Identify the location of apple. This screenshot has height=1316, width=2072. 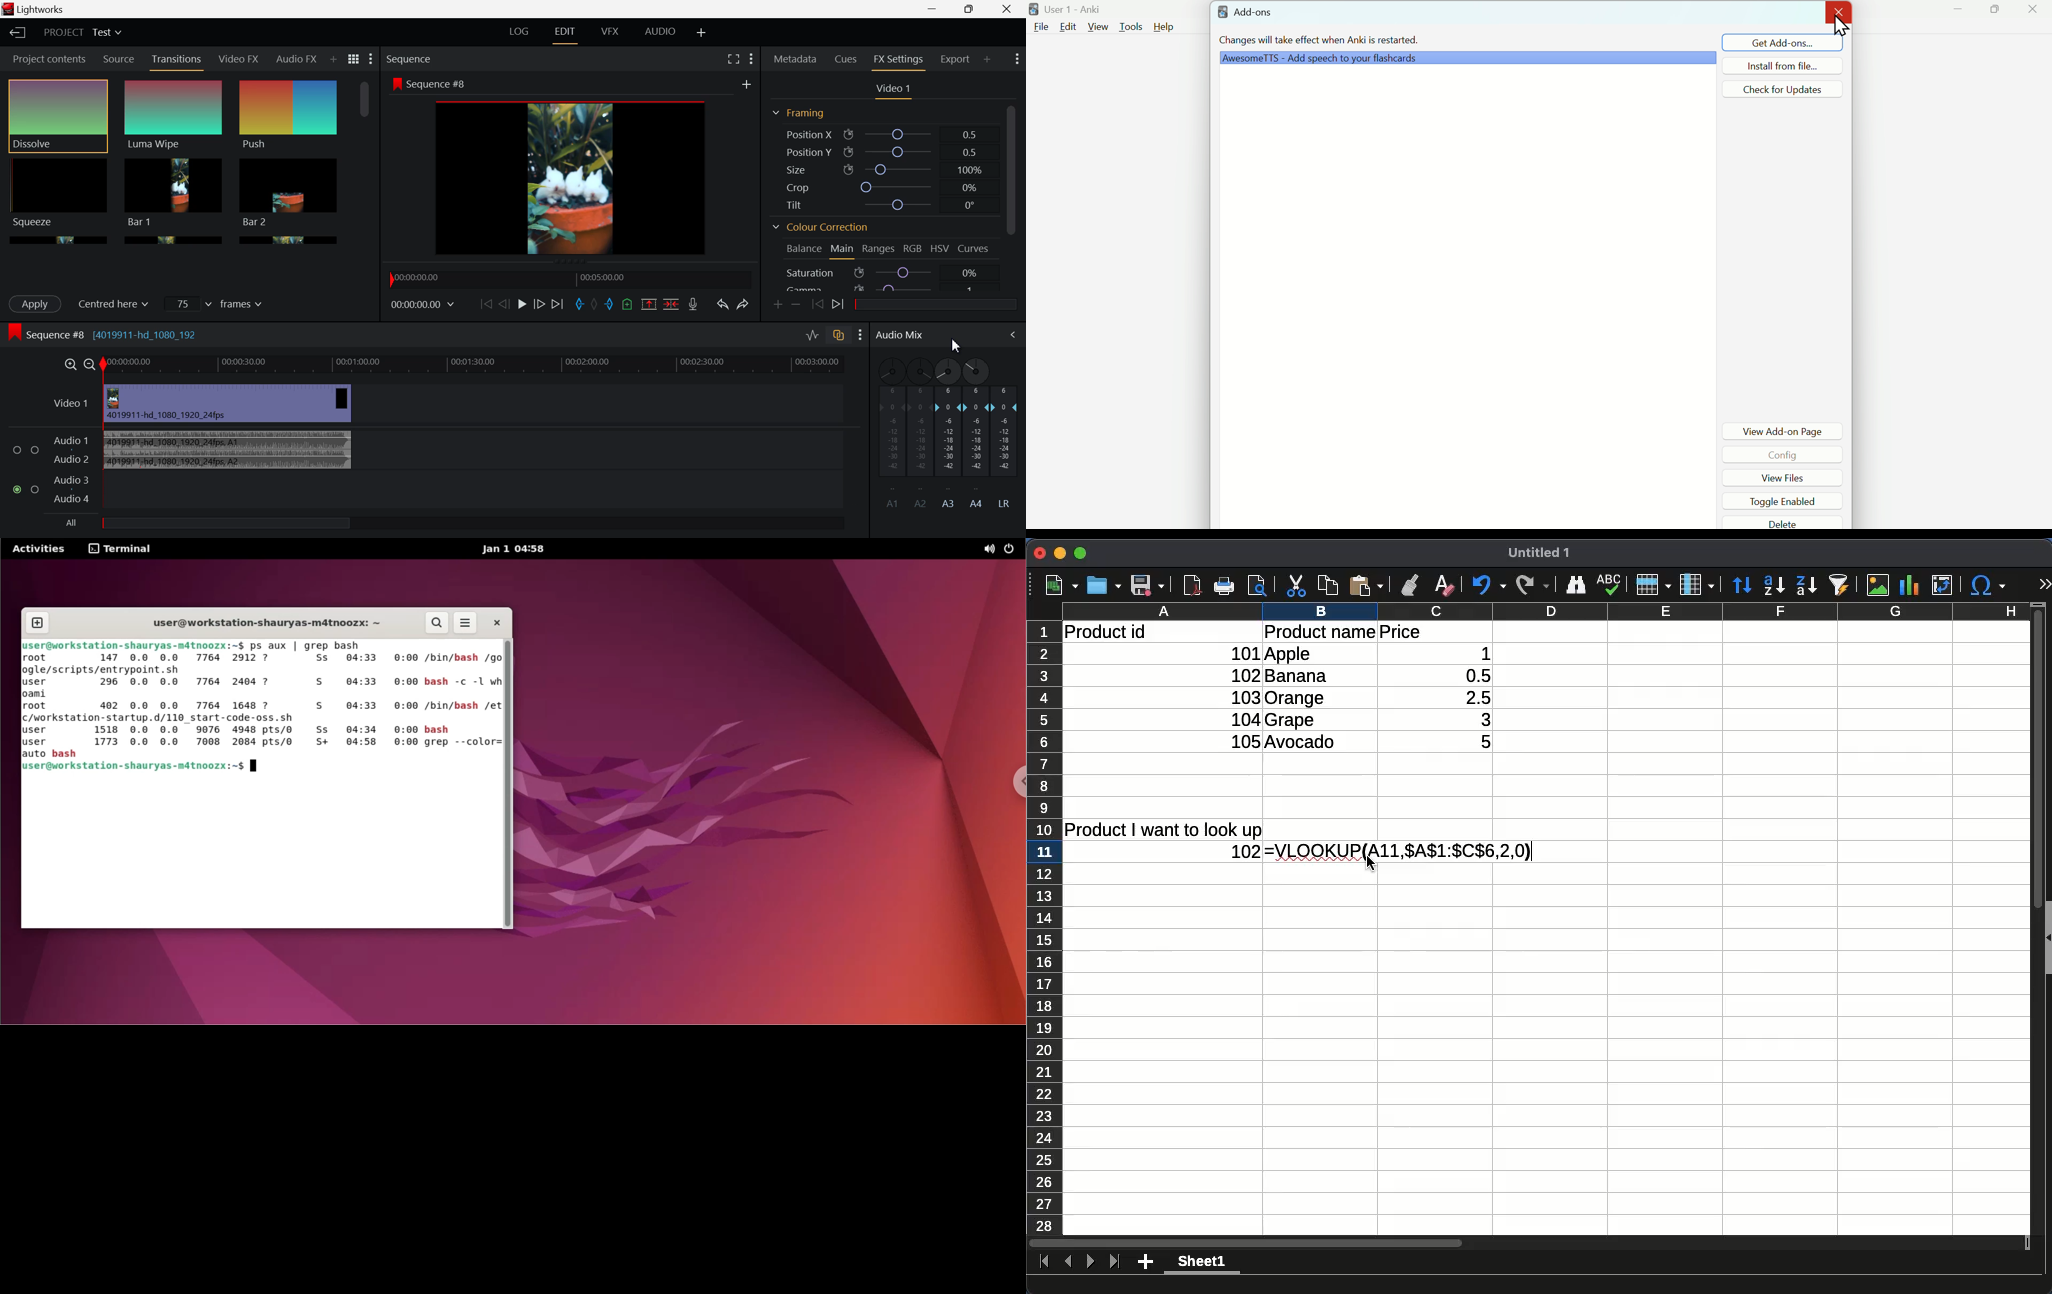
(1289, 654).